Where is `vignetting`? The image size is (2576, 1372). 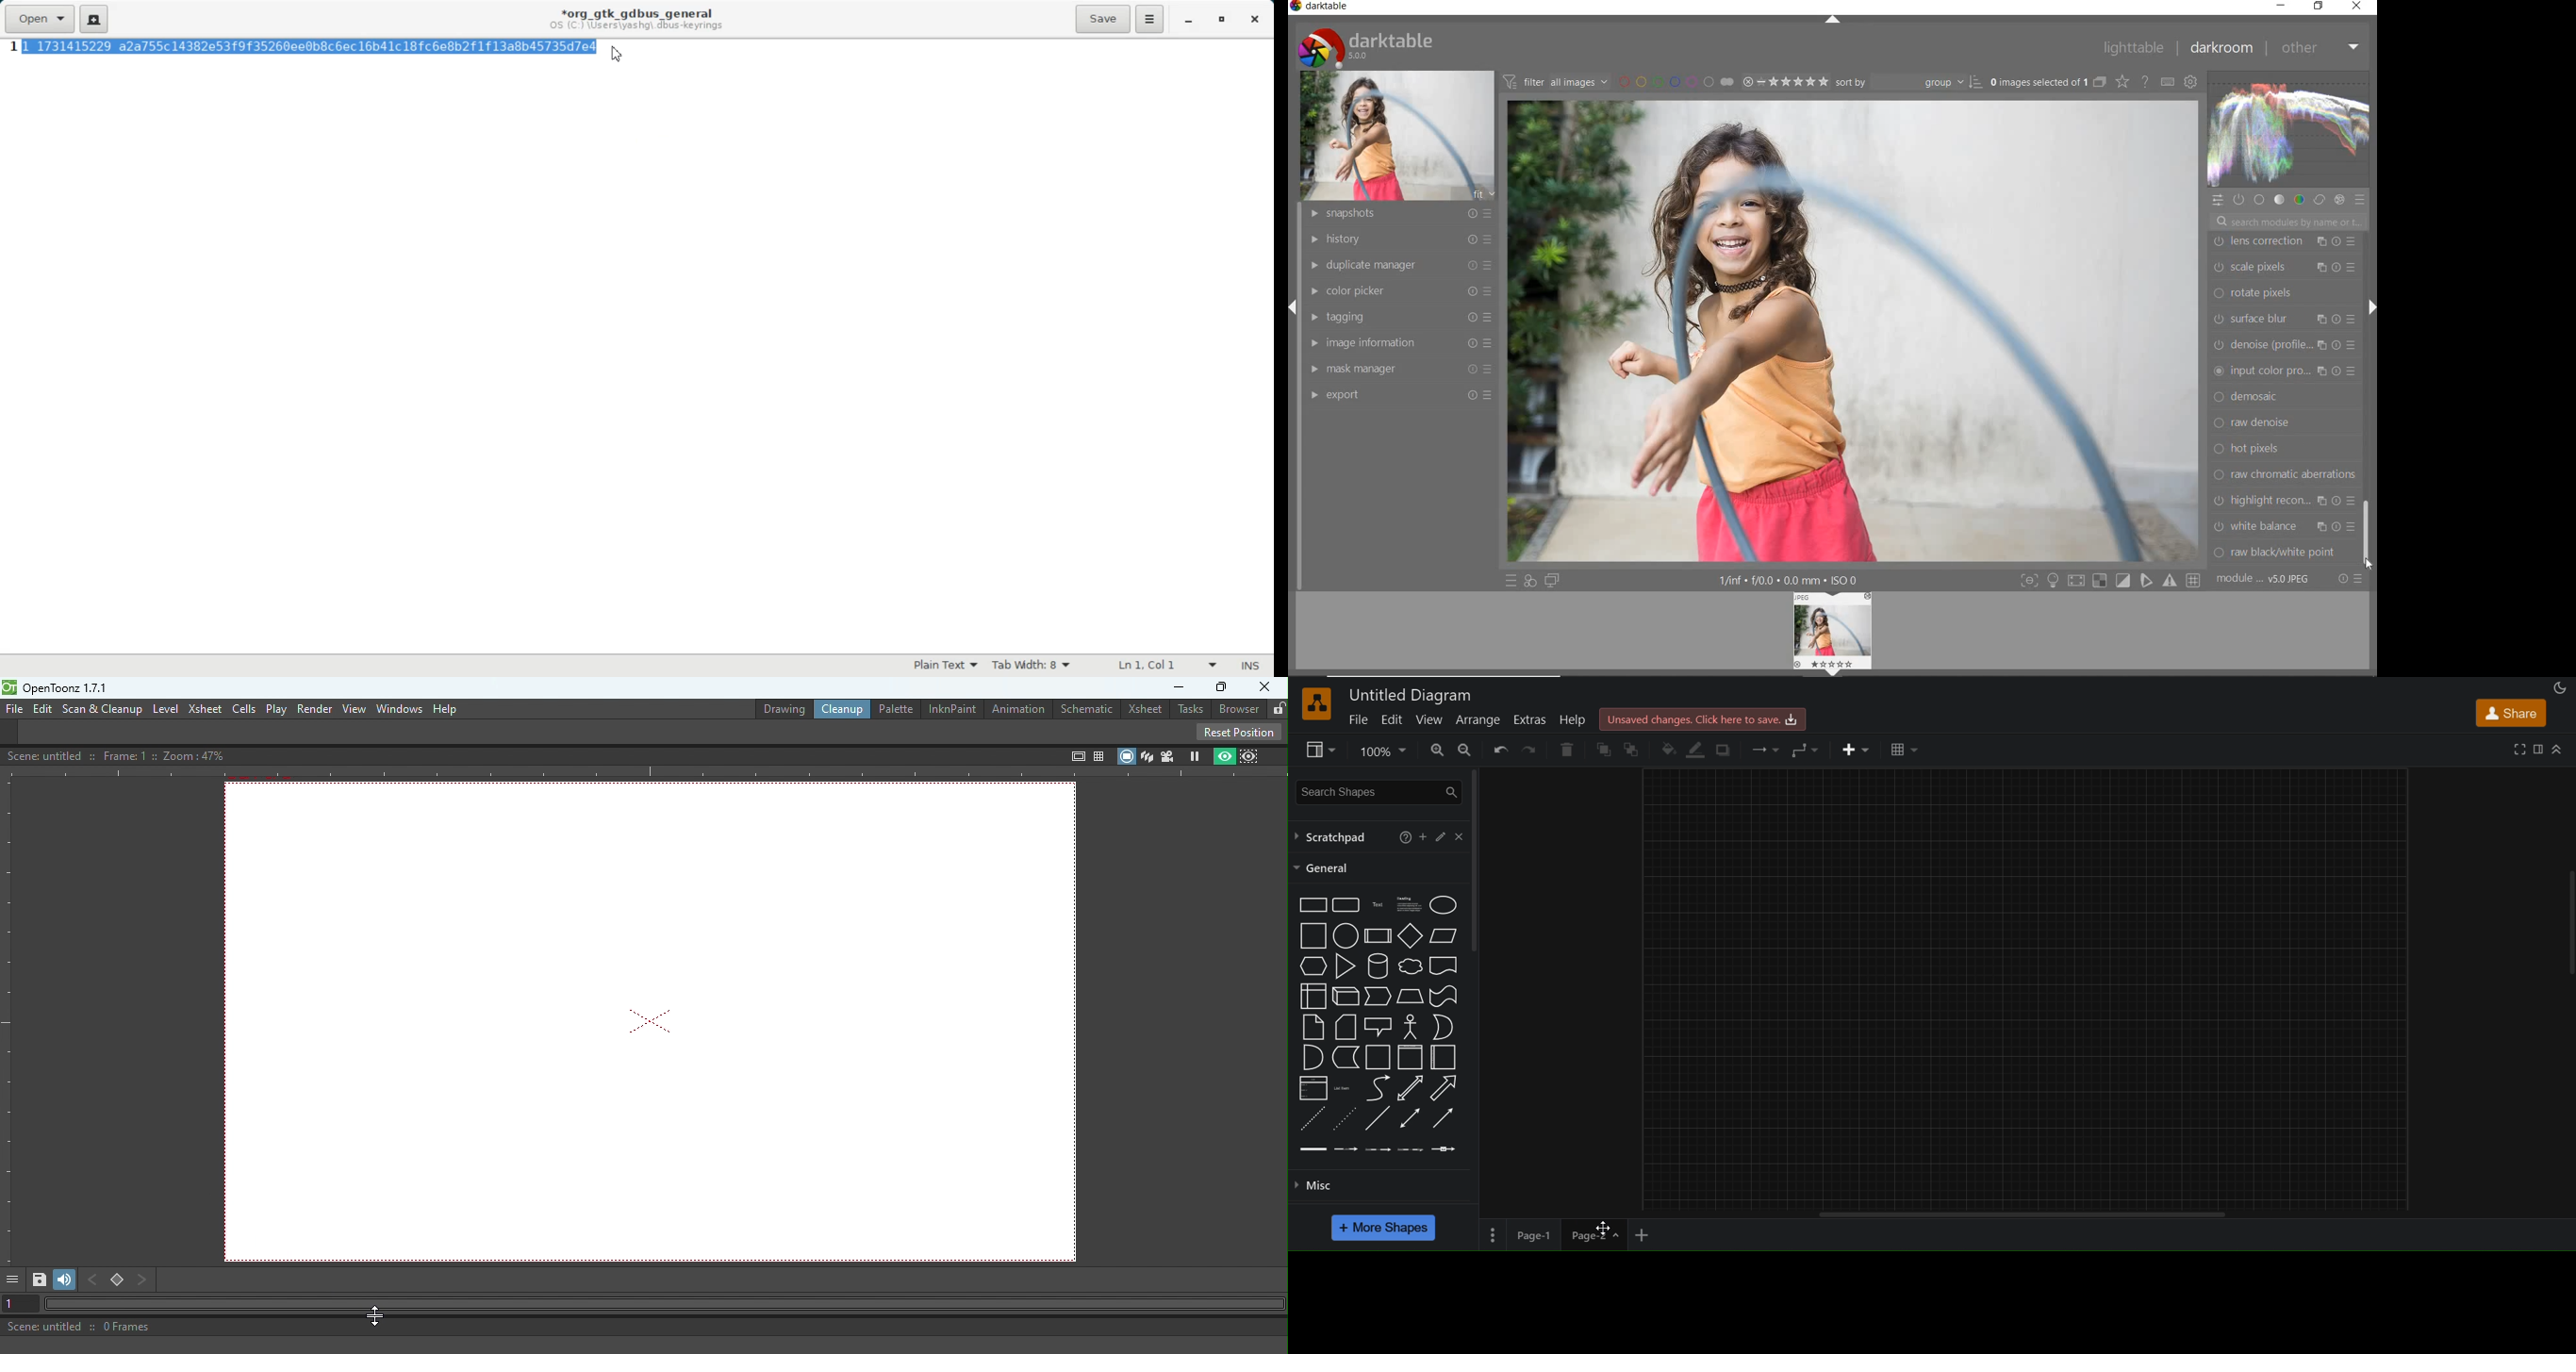 vignetting is located at coordinates (2283, 374).